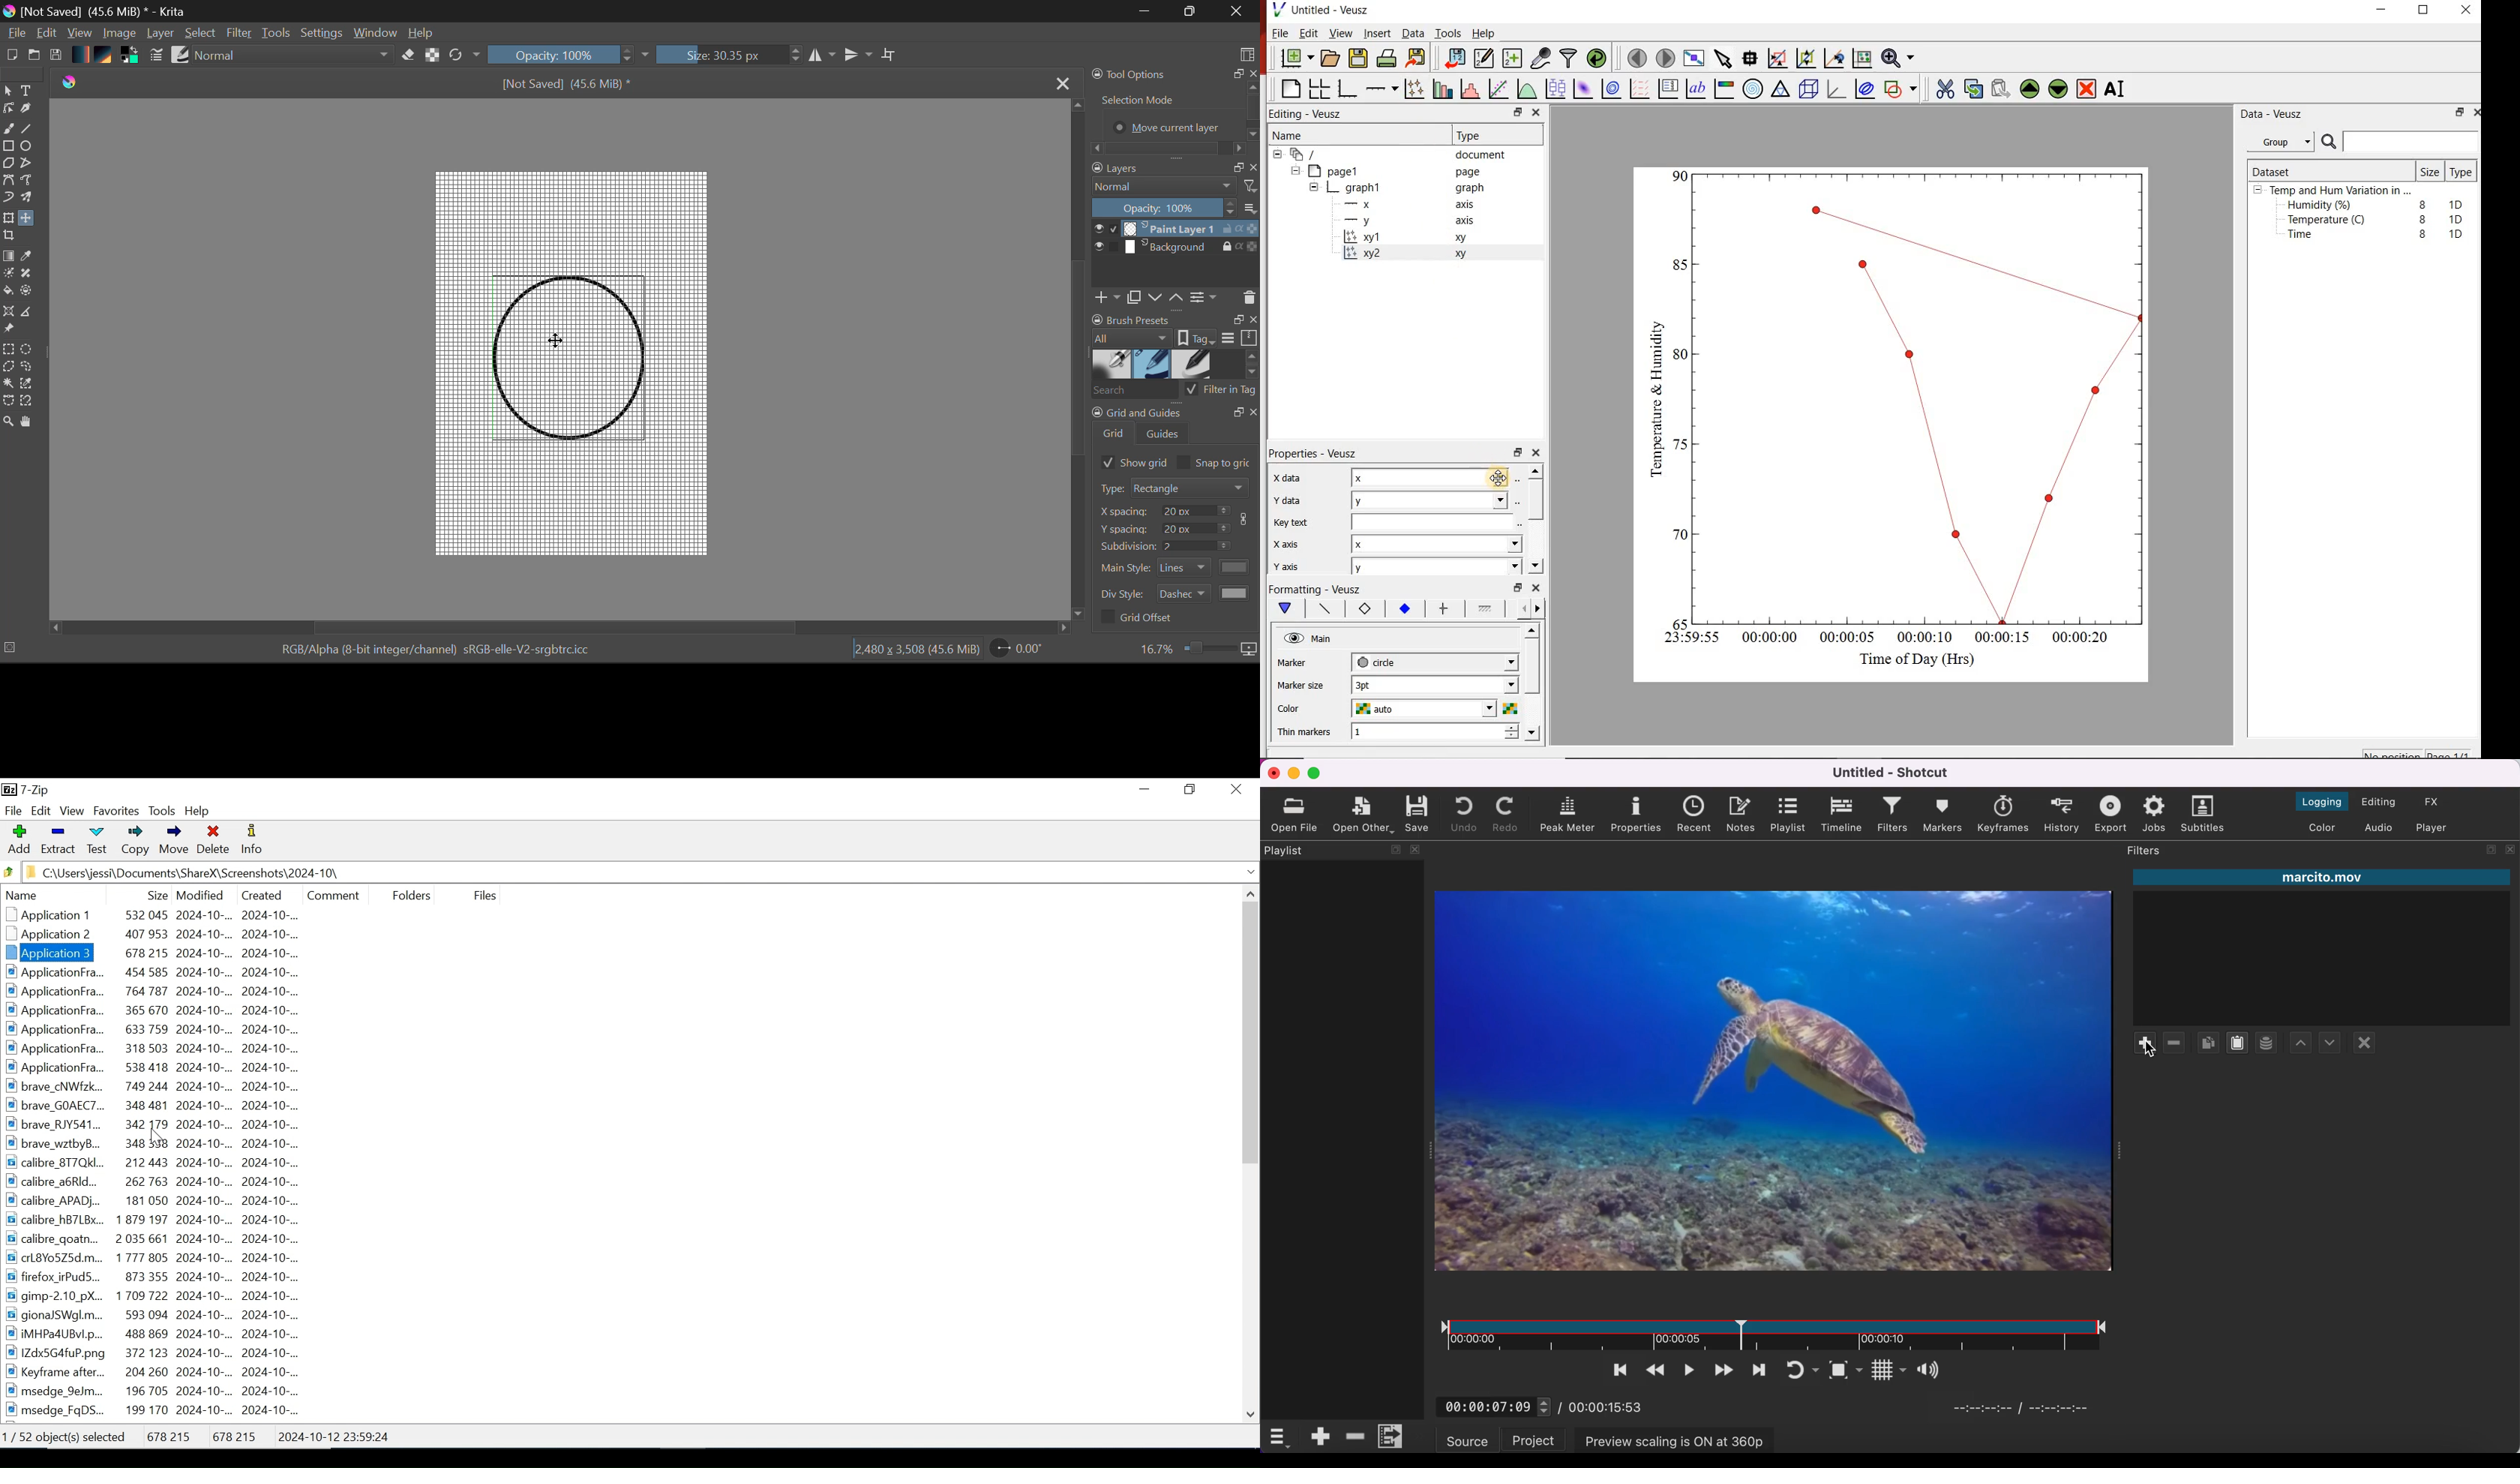 The height and width of the screenshot is (1484, 2520). Describe the element at coordinates (2511, 852) in the screenshot. I see `close` at that location.